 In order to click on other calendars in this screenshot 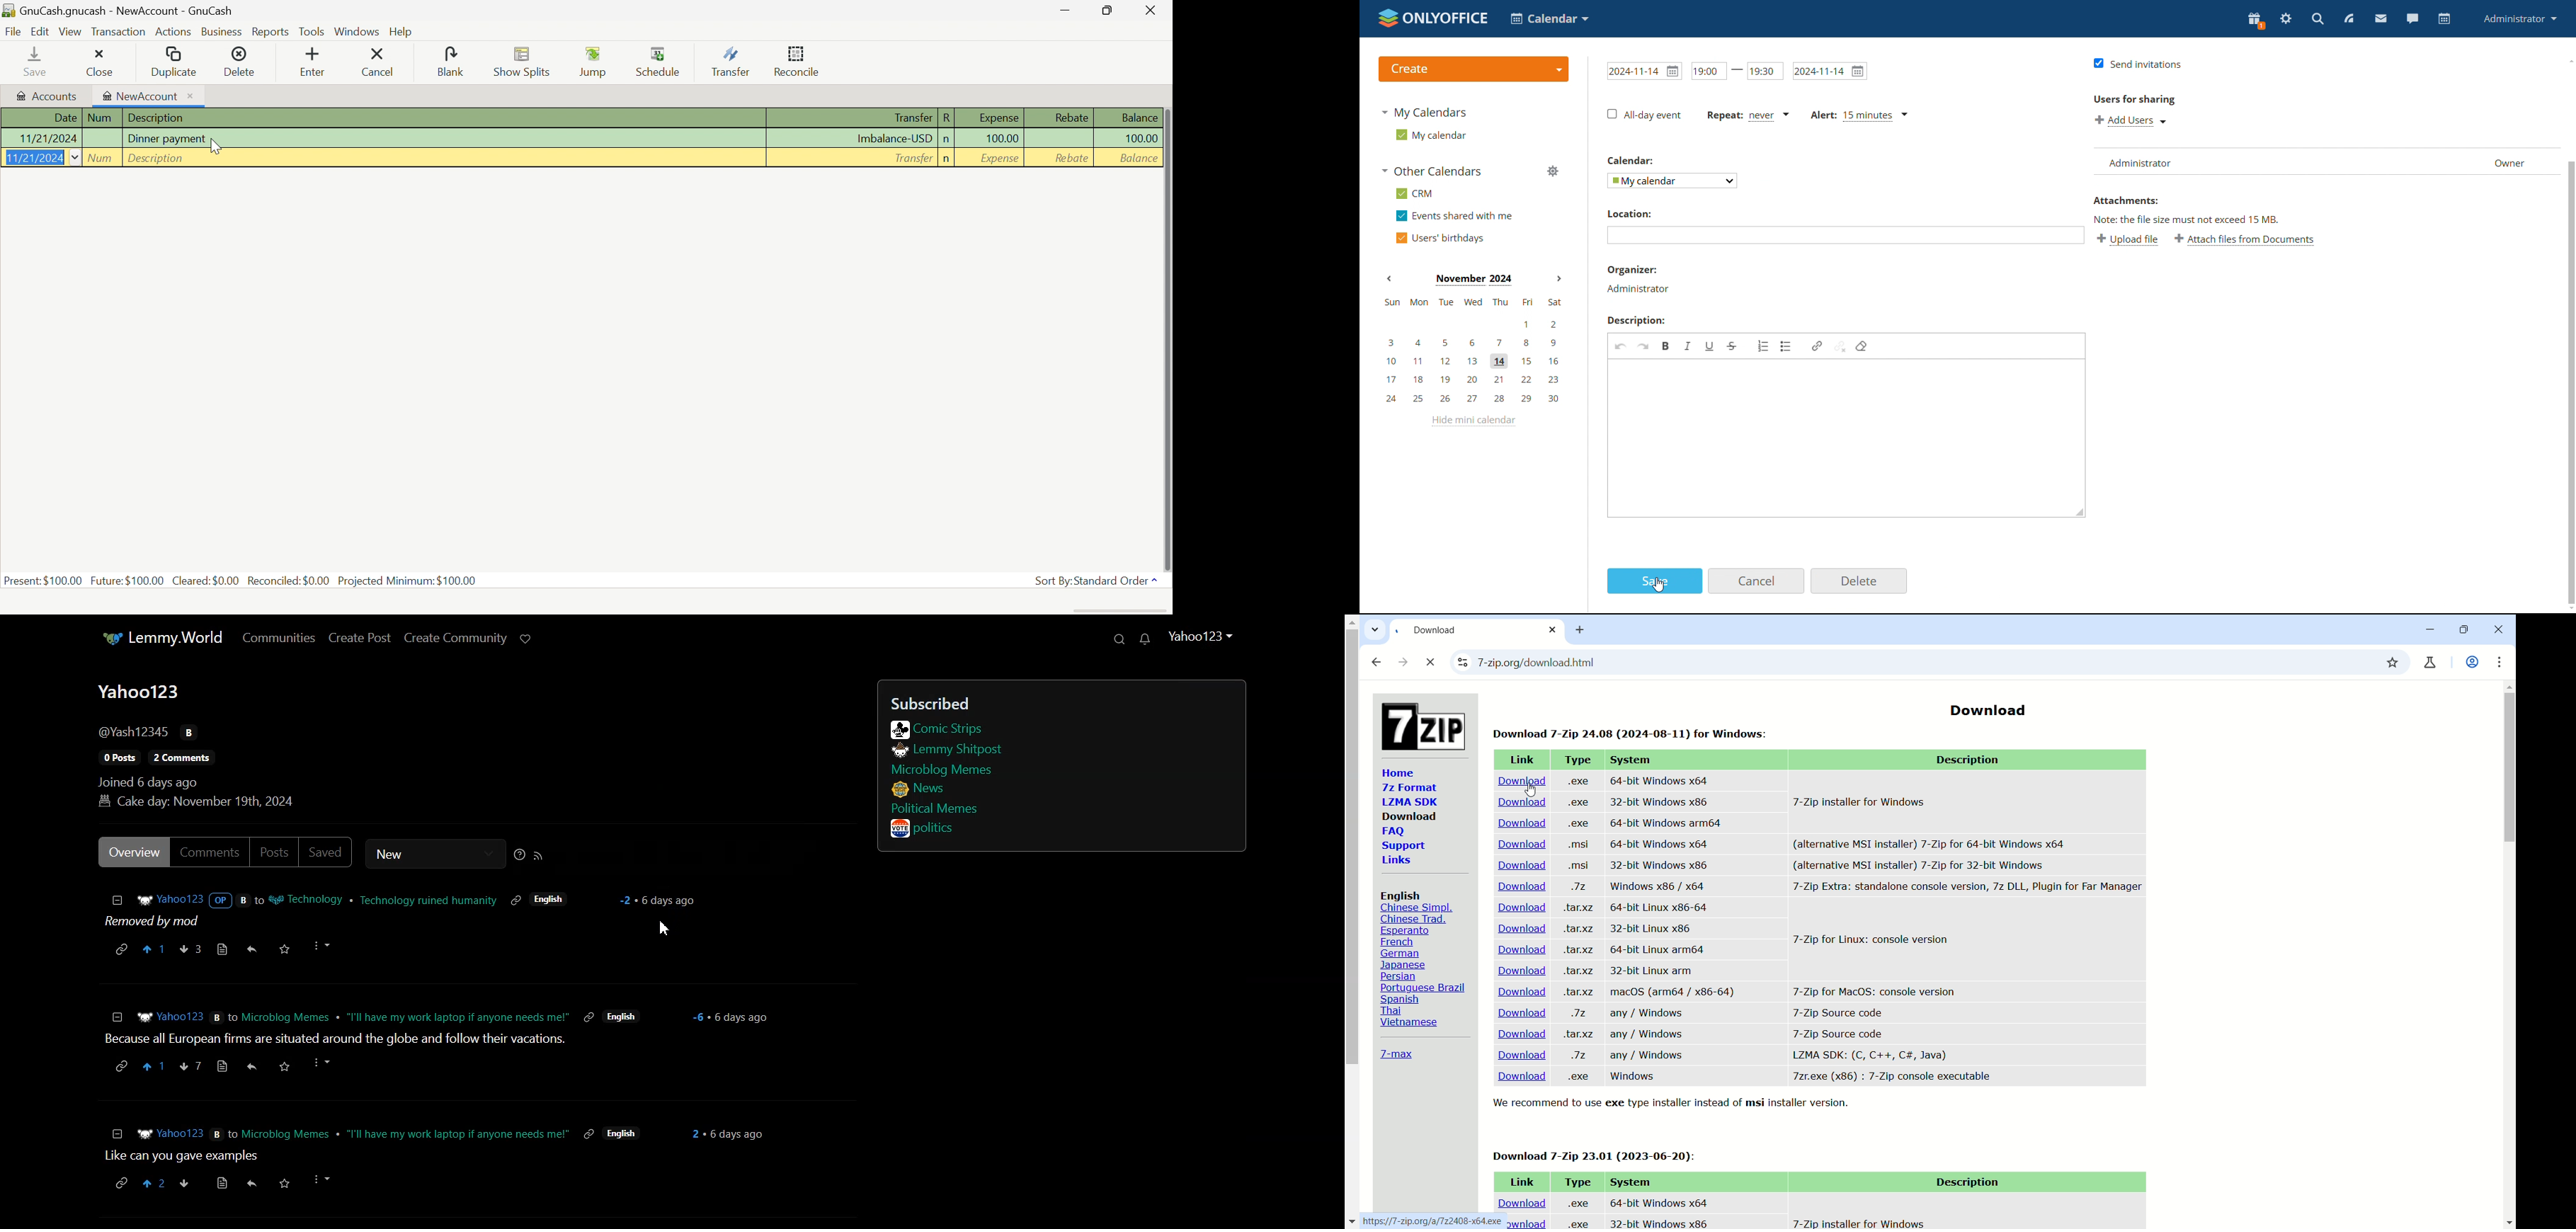, I will do `click(1432, 171)`.